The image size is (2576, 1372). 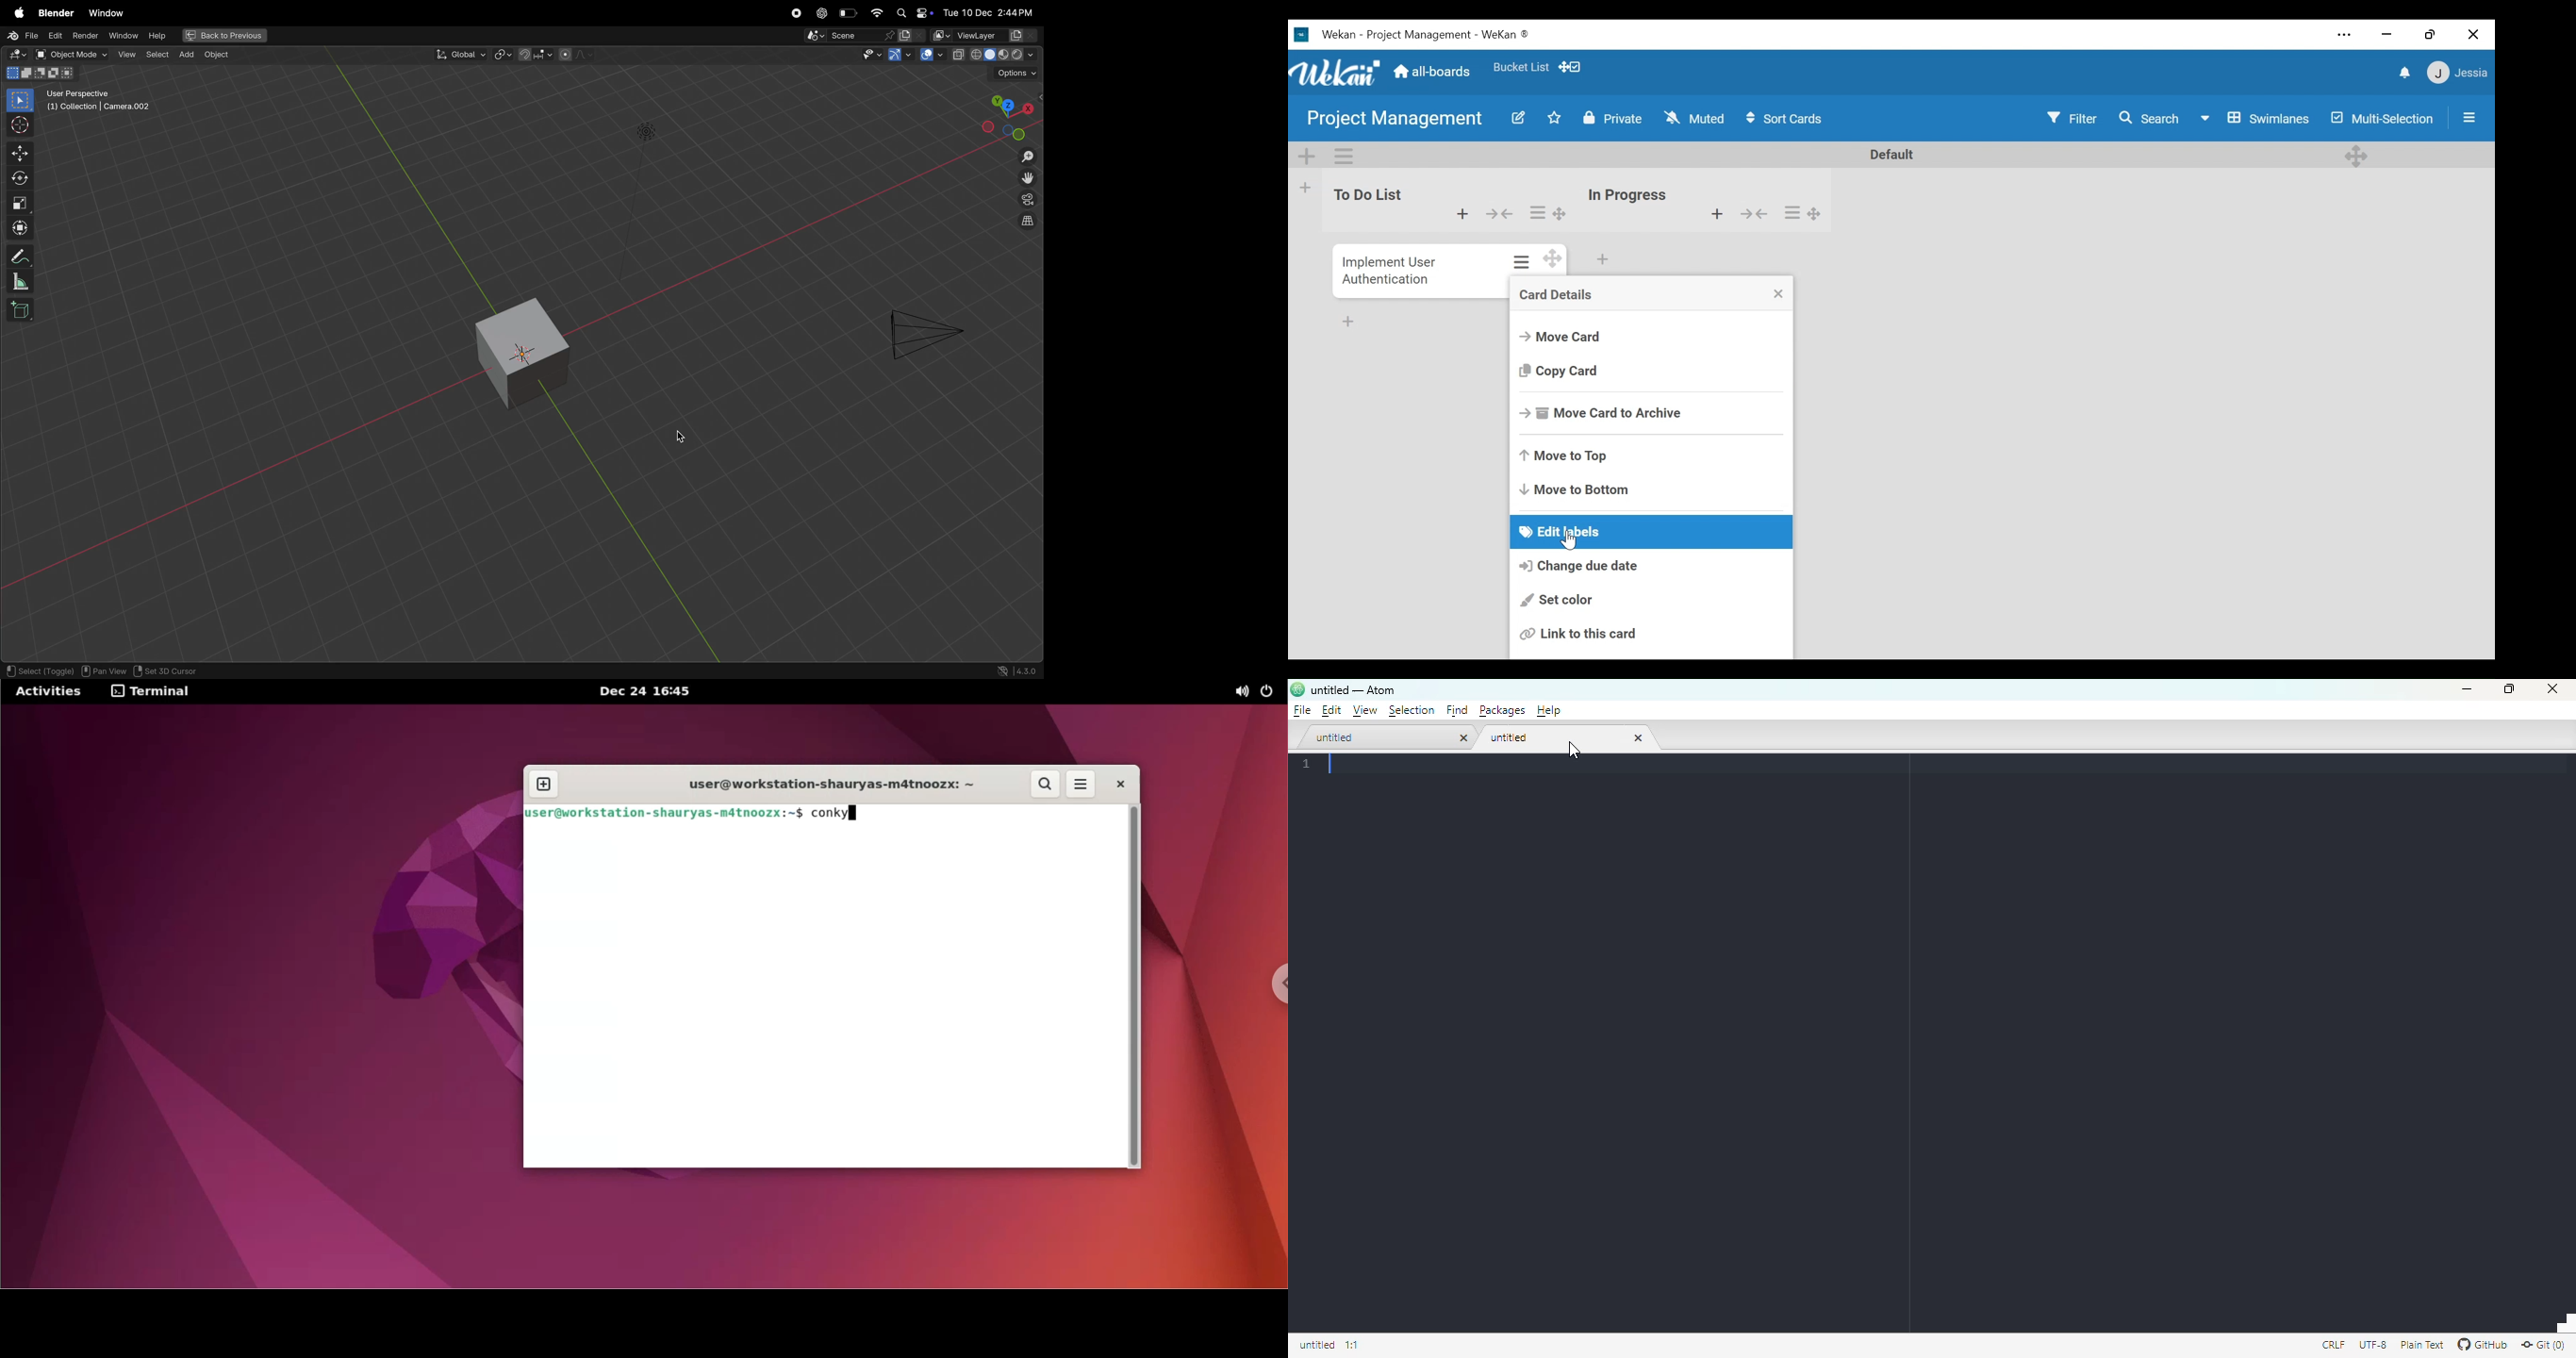 What do you see at coordinates (1790, 118) in the screenshot?
I see `$ Sort Cards` at bounding box center [1790, 118].